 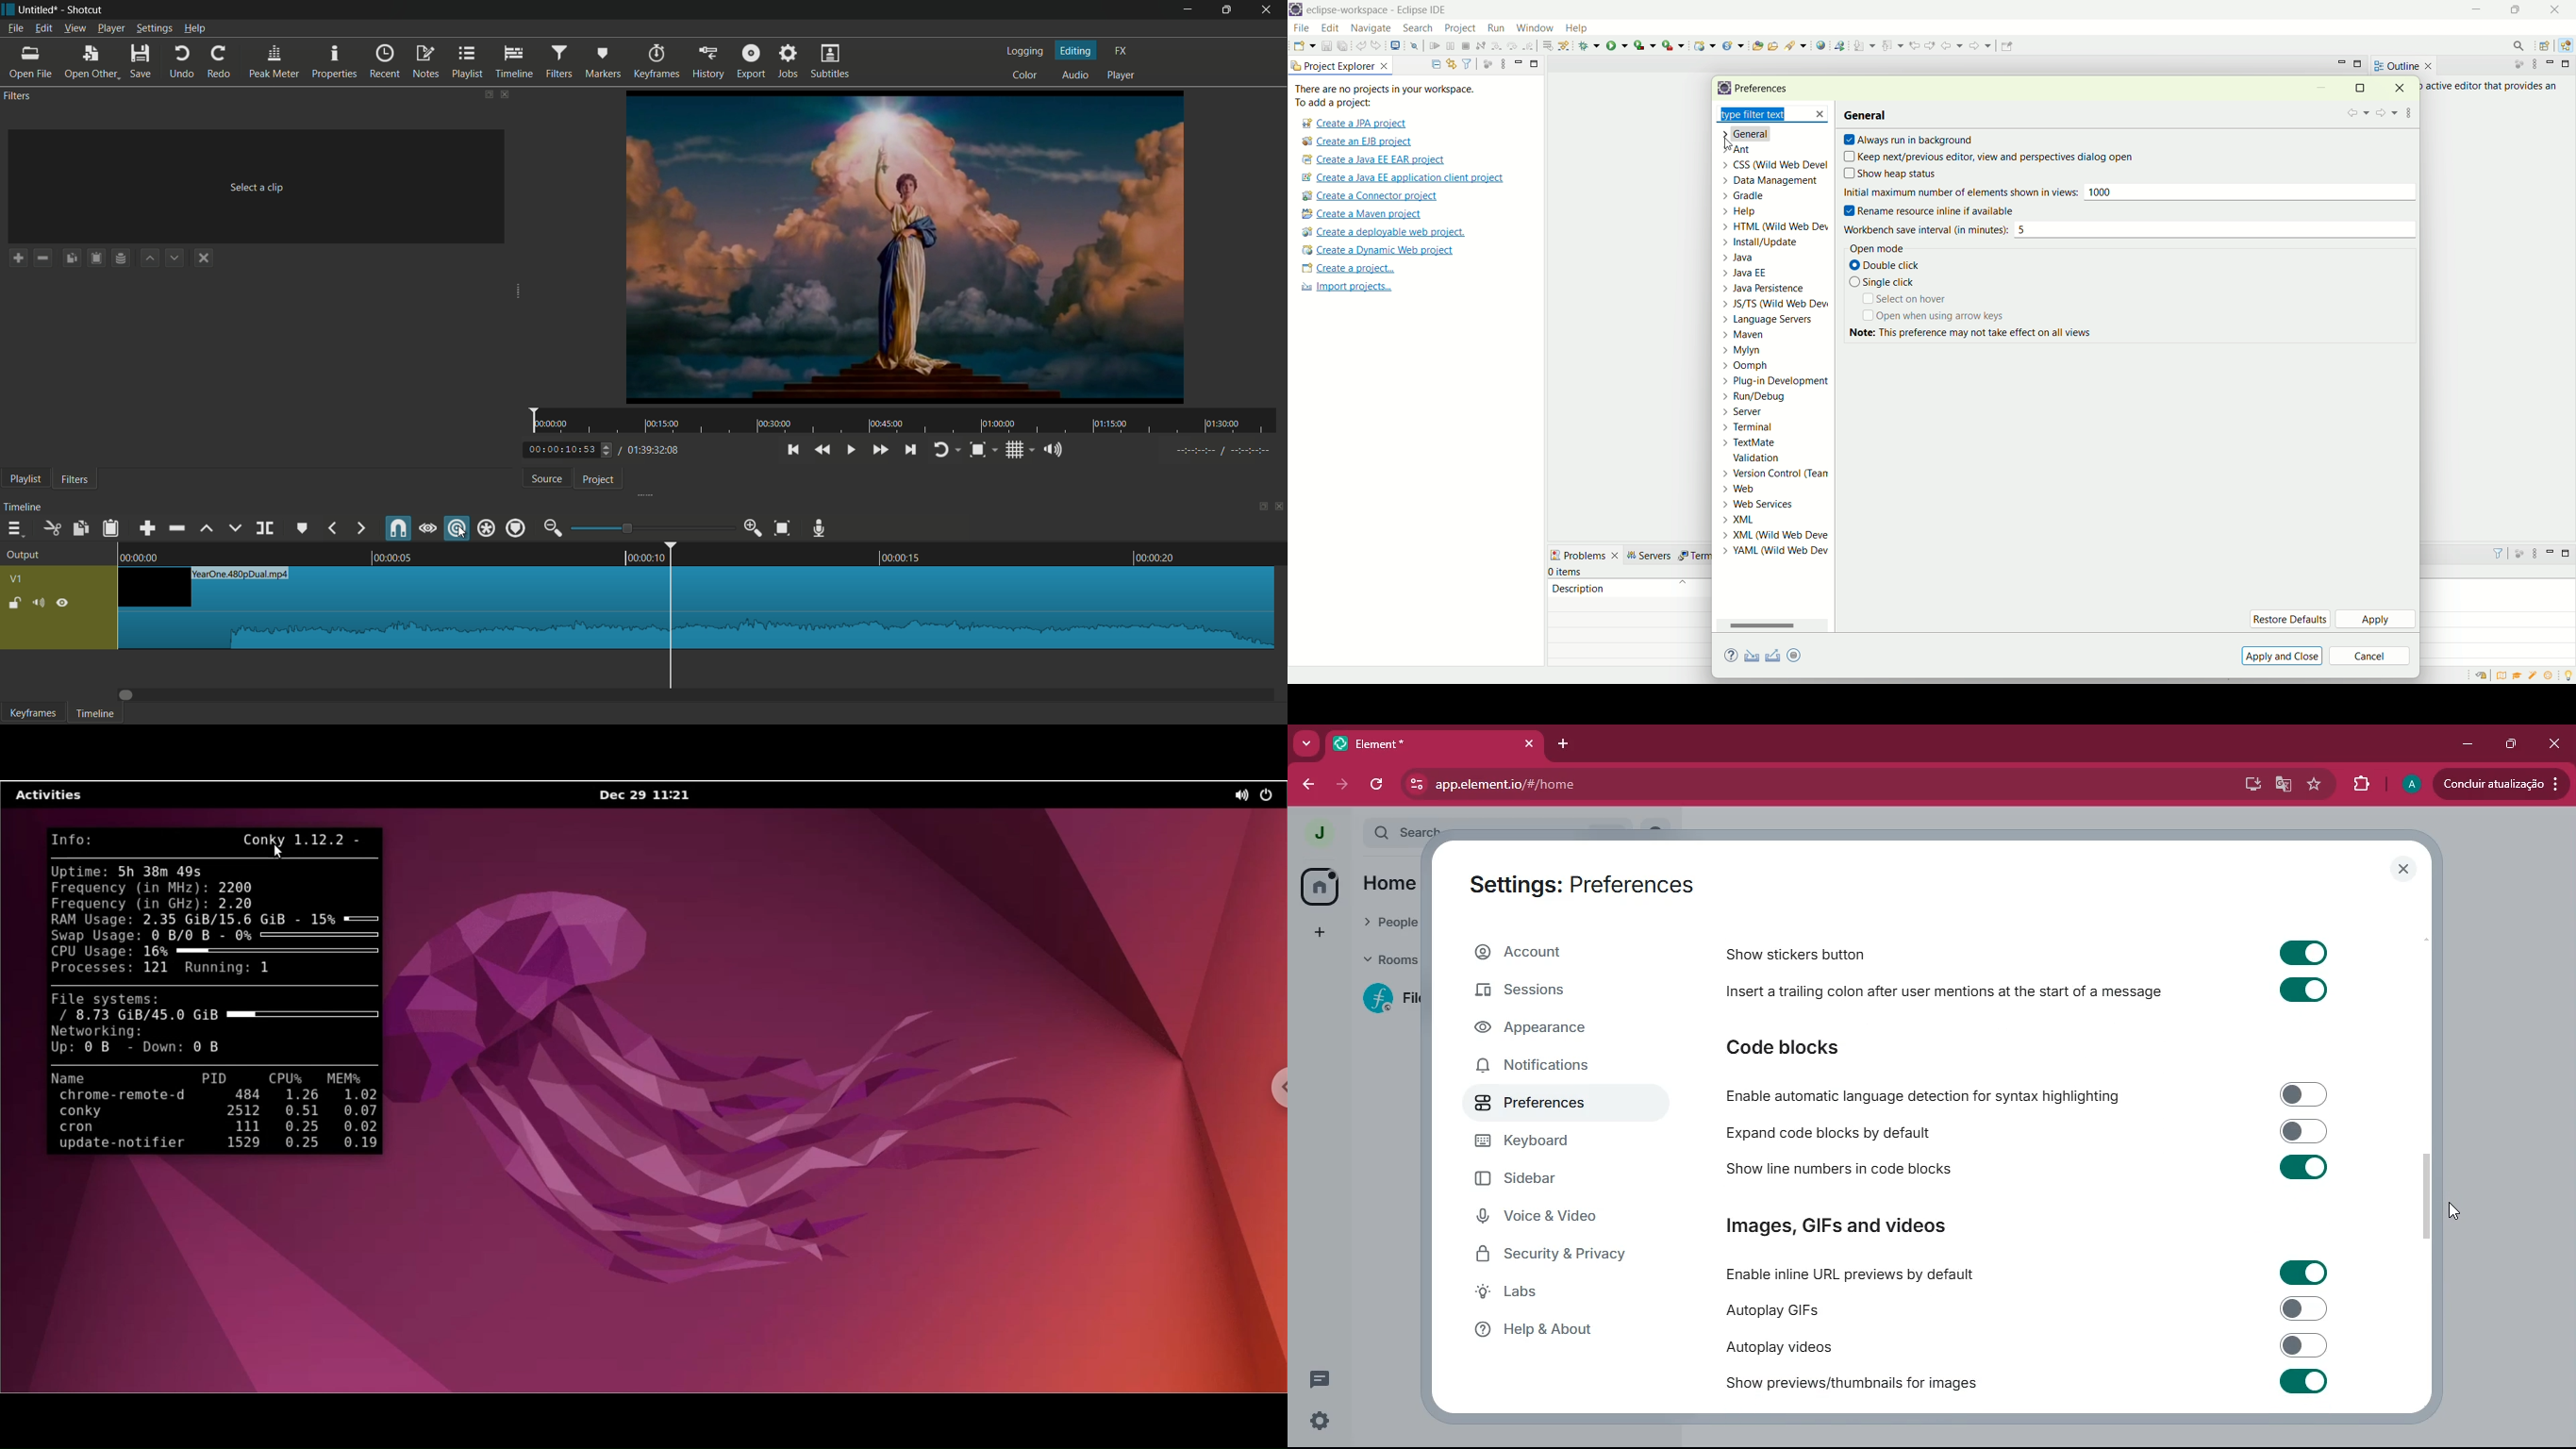 I want to click on sessions, so click(x=1544, y=992).